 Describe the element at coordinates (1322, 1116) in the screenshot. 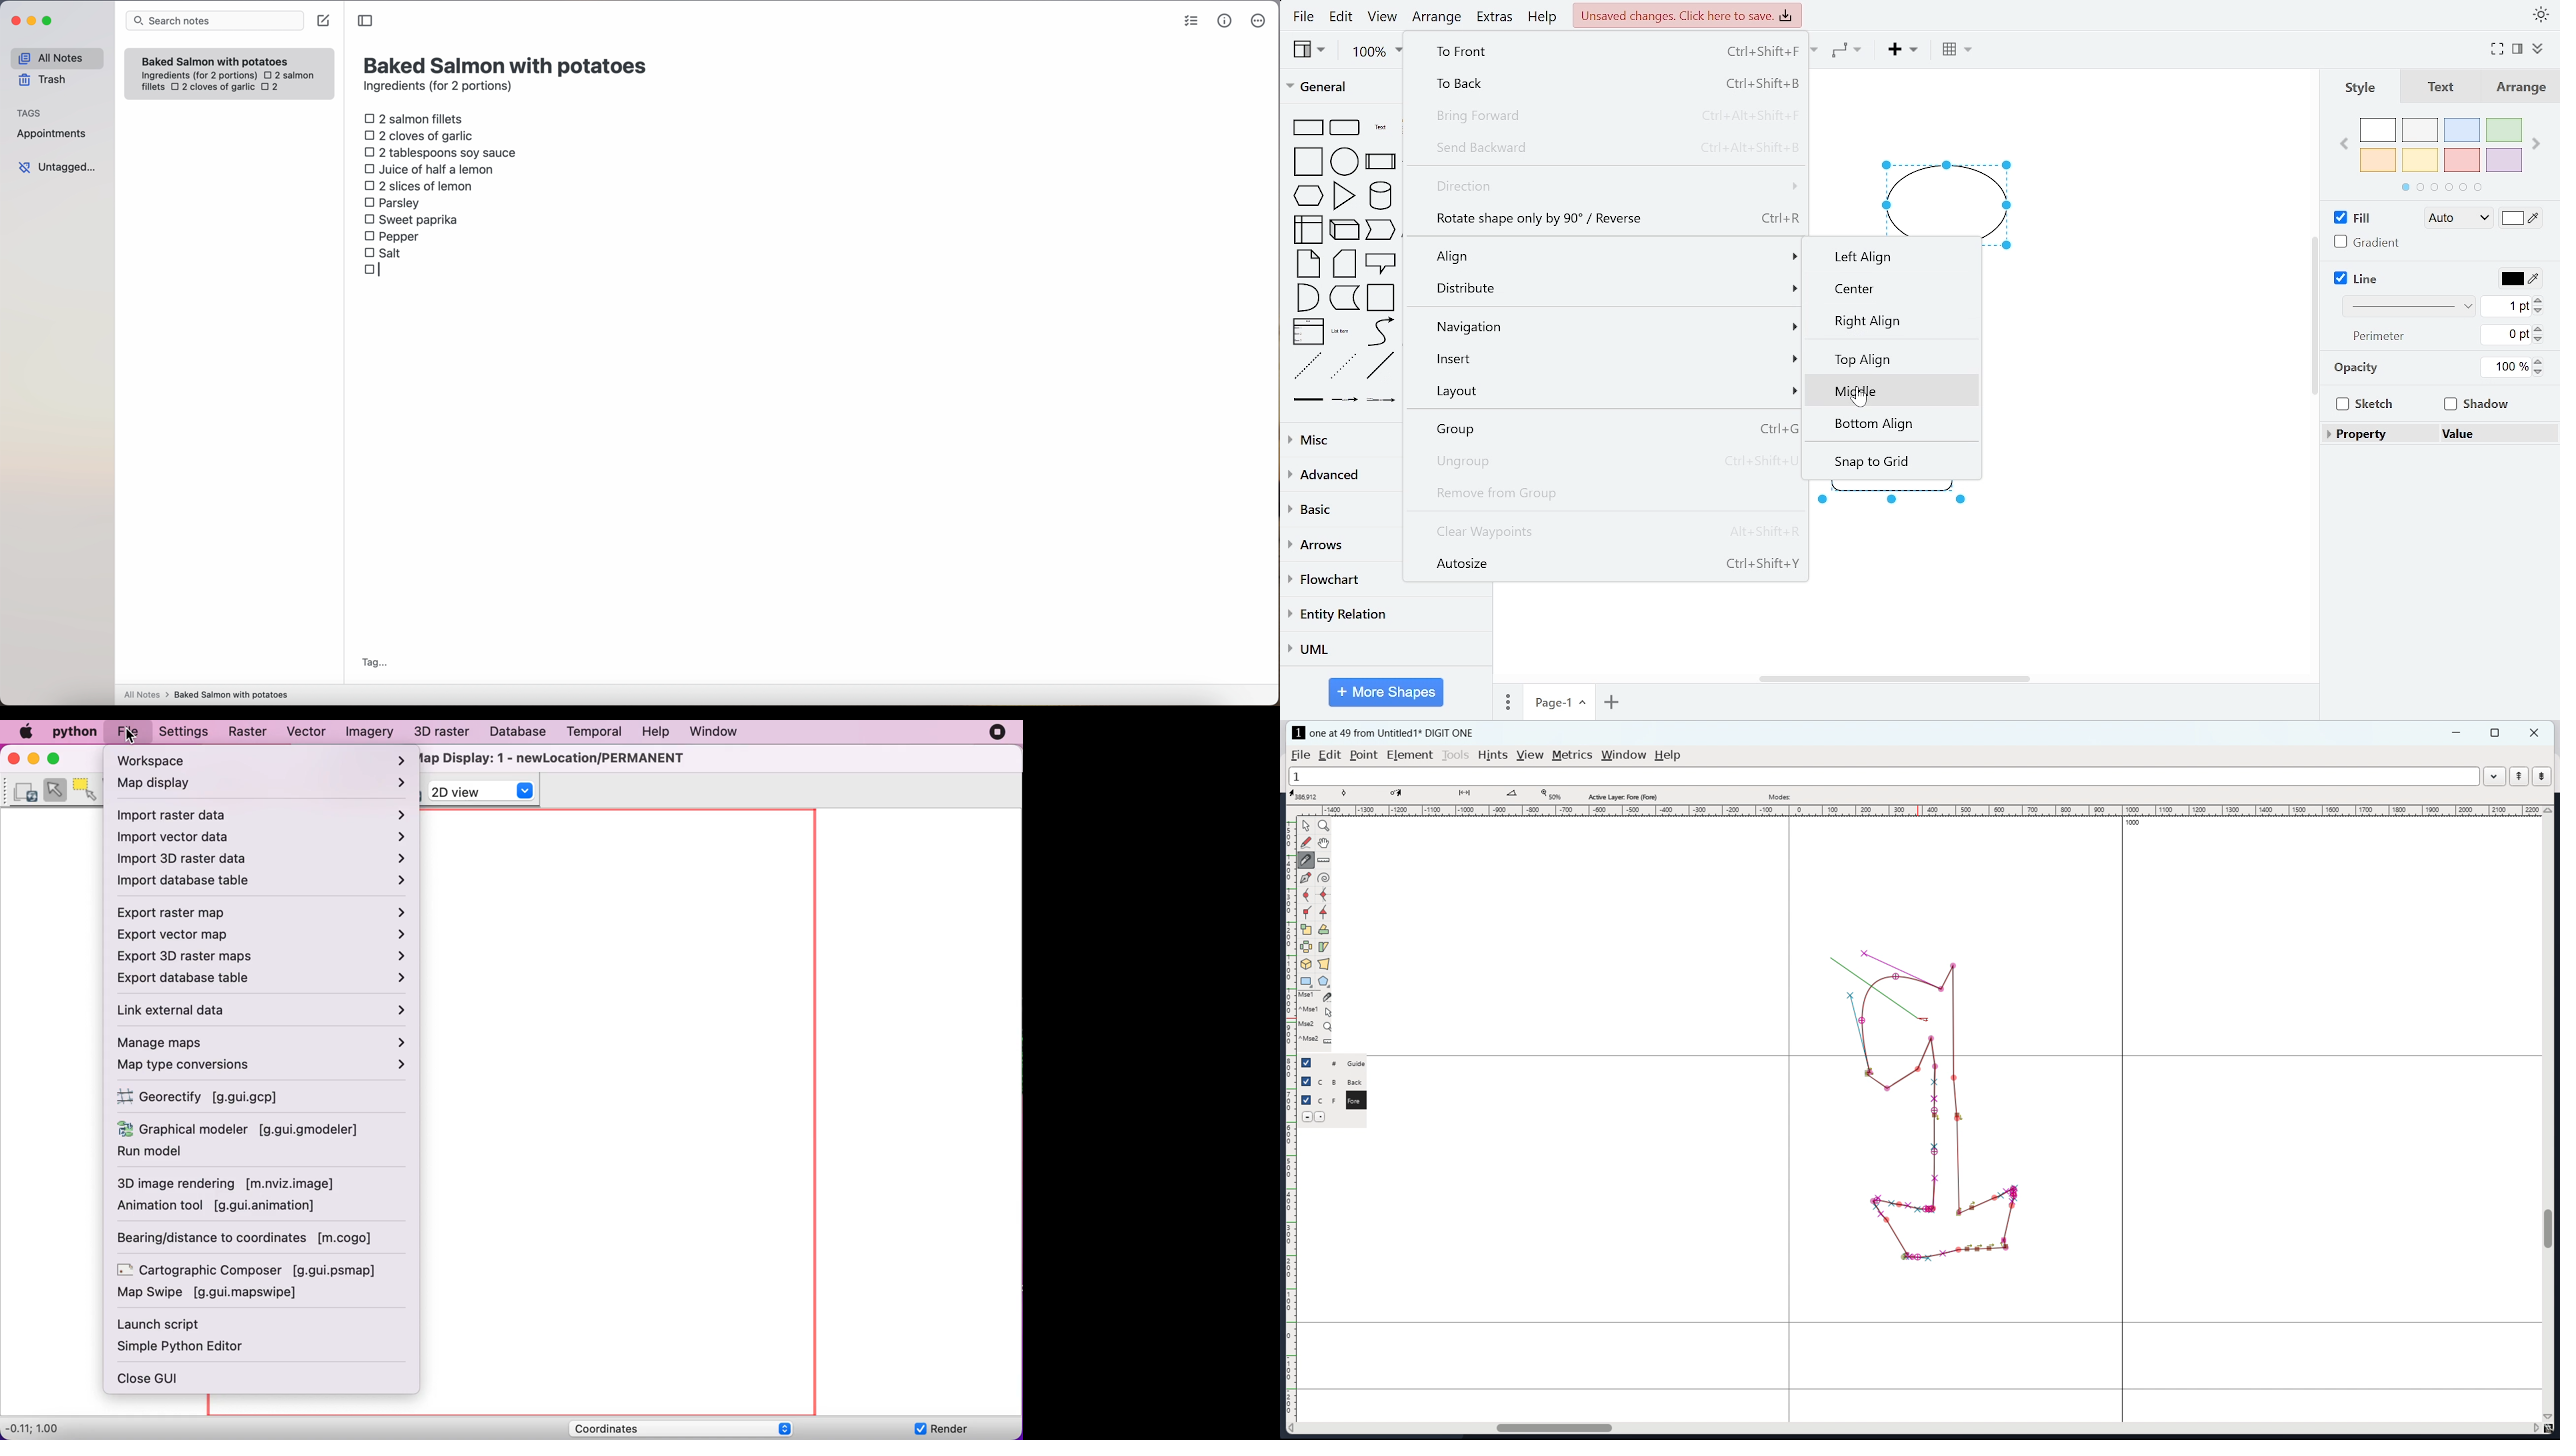

I see `add new layer` at that location.